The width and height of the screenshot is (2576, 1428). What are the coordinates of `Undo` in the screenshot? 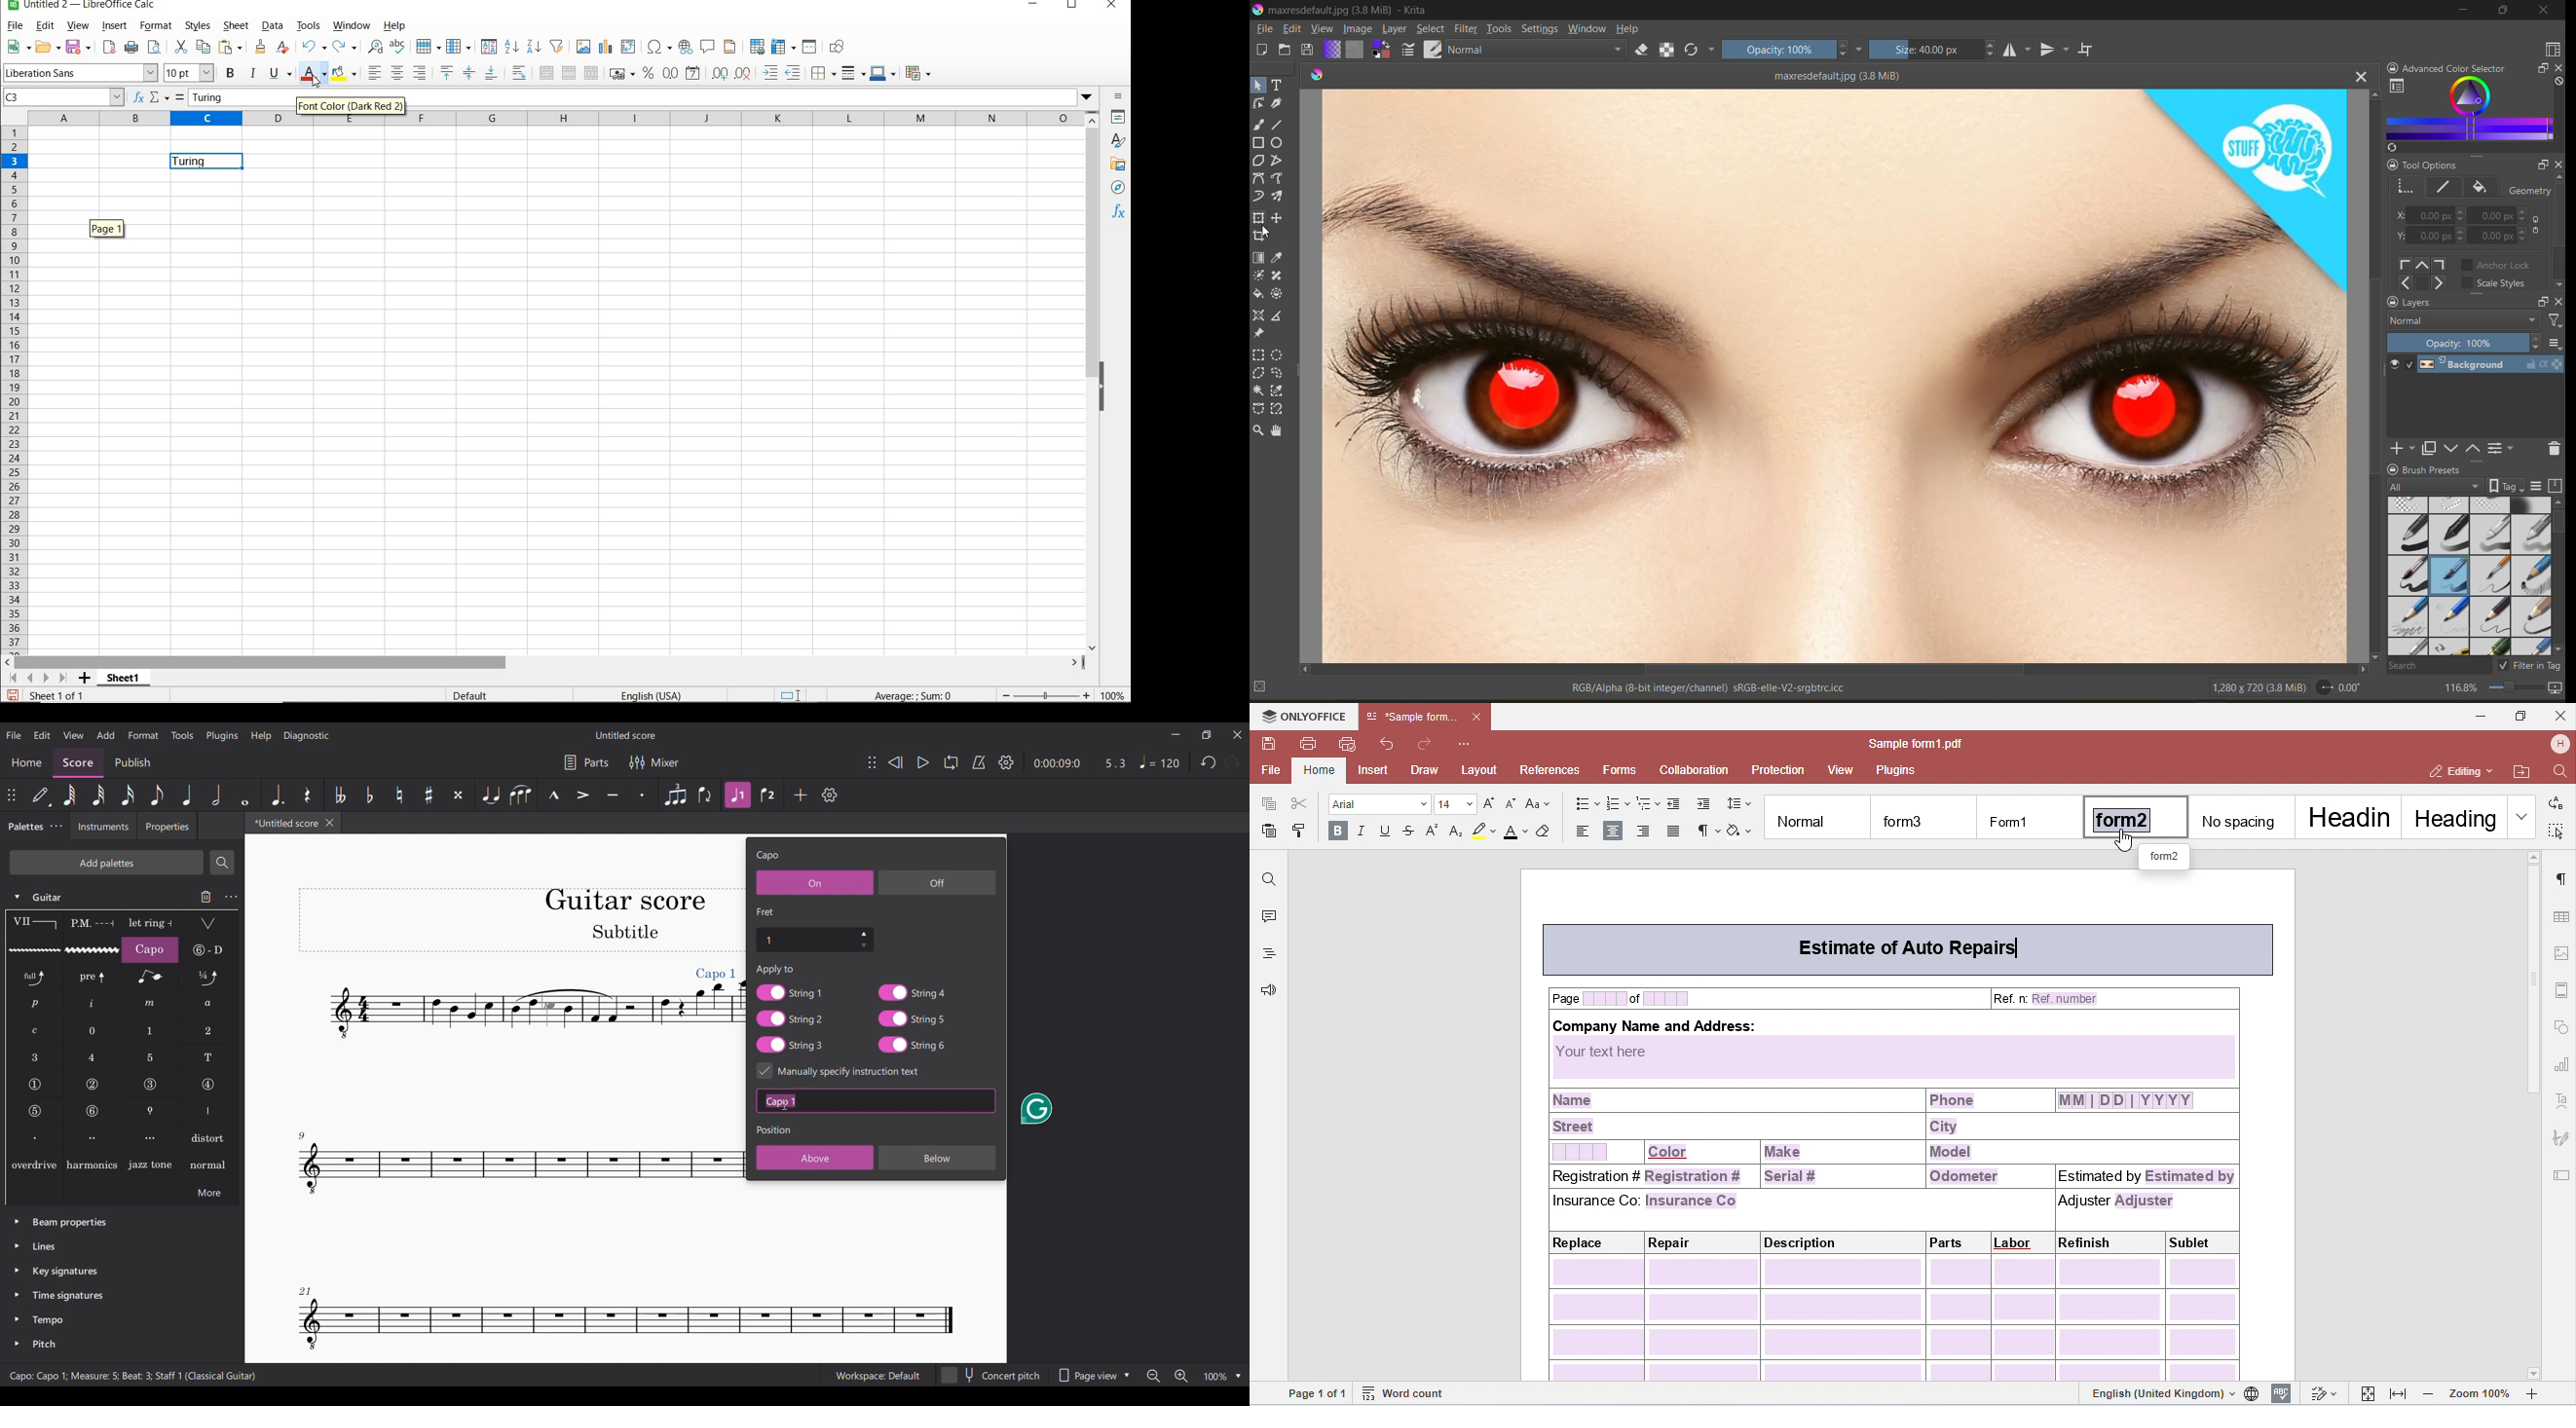 It's located at (1208, 762).